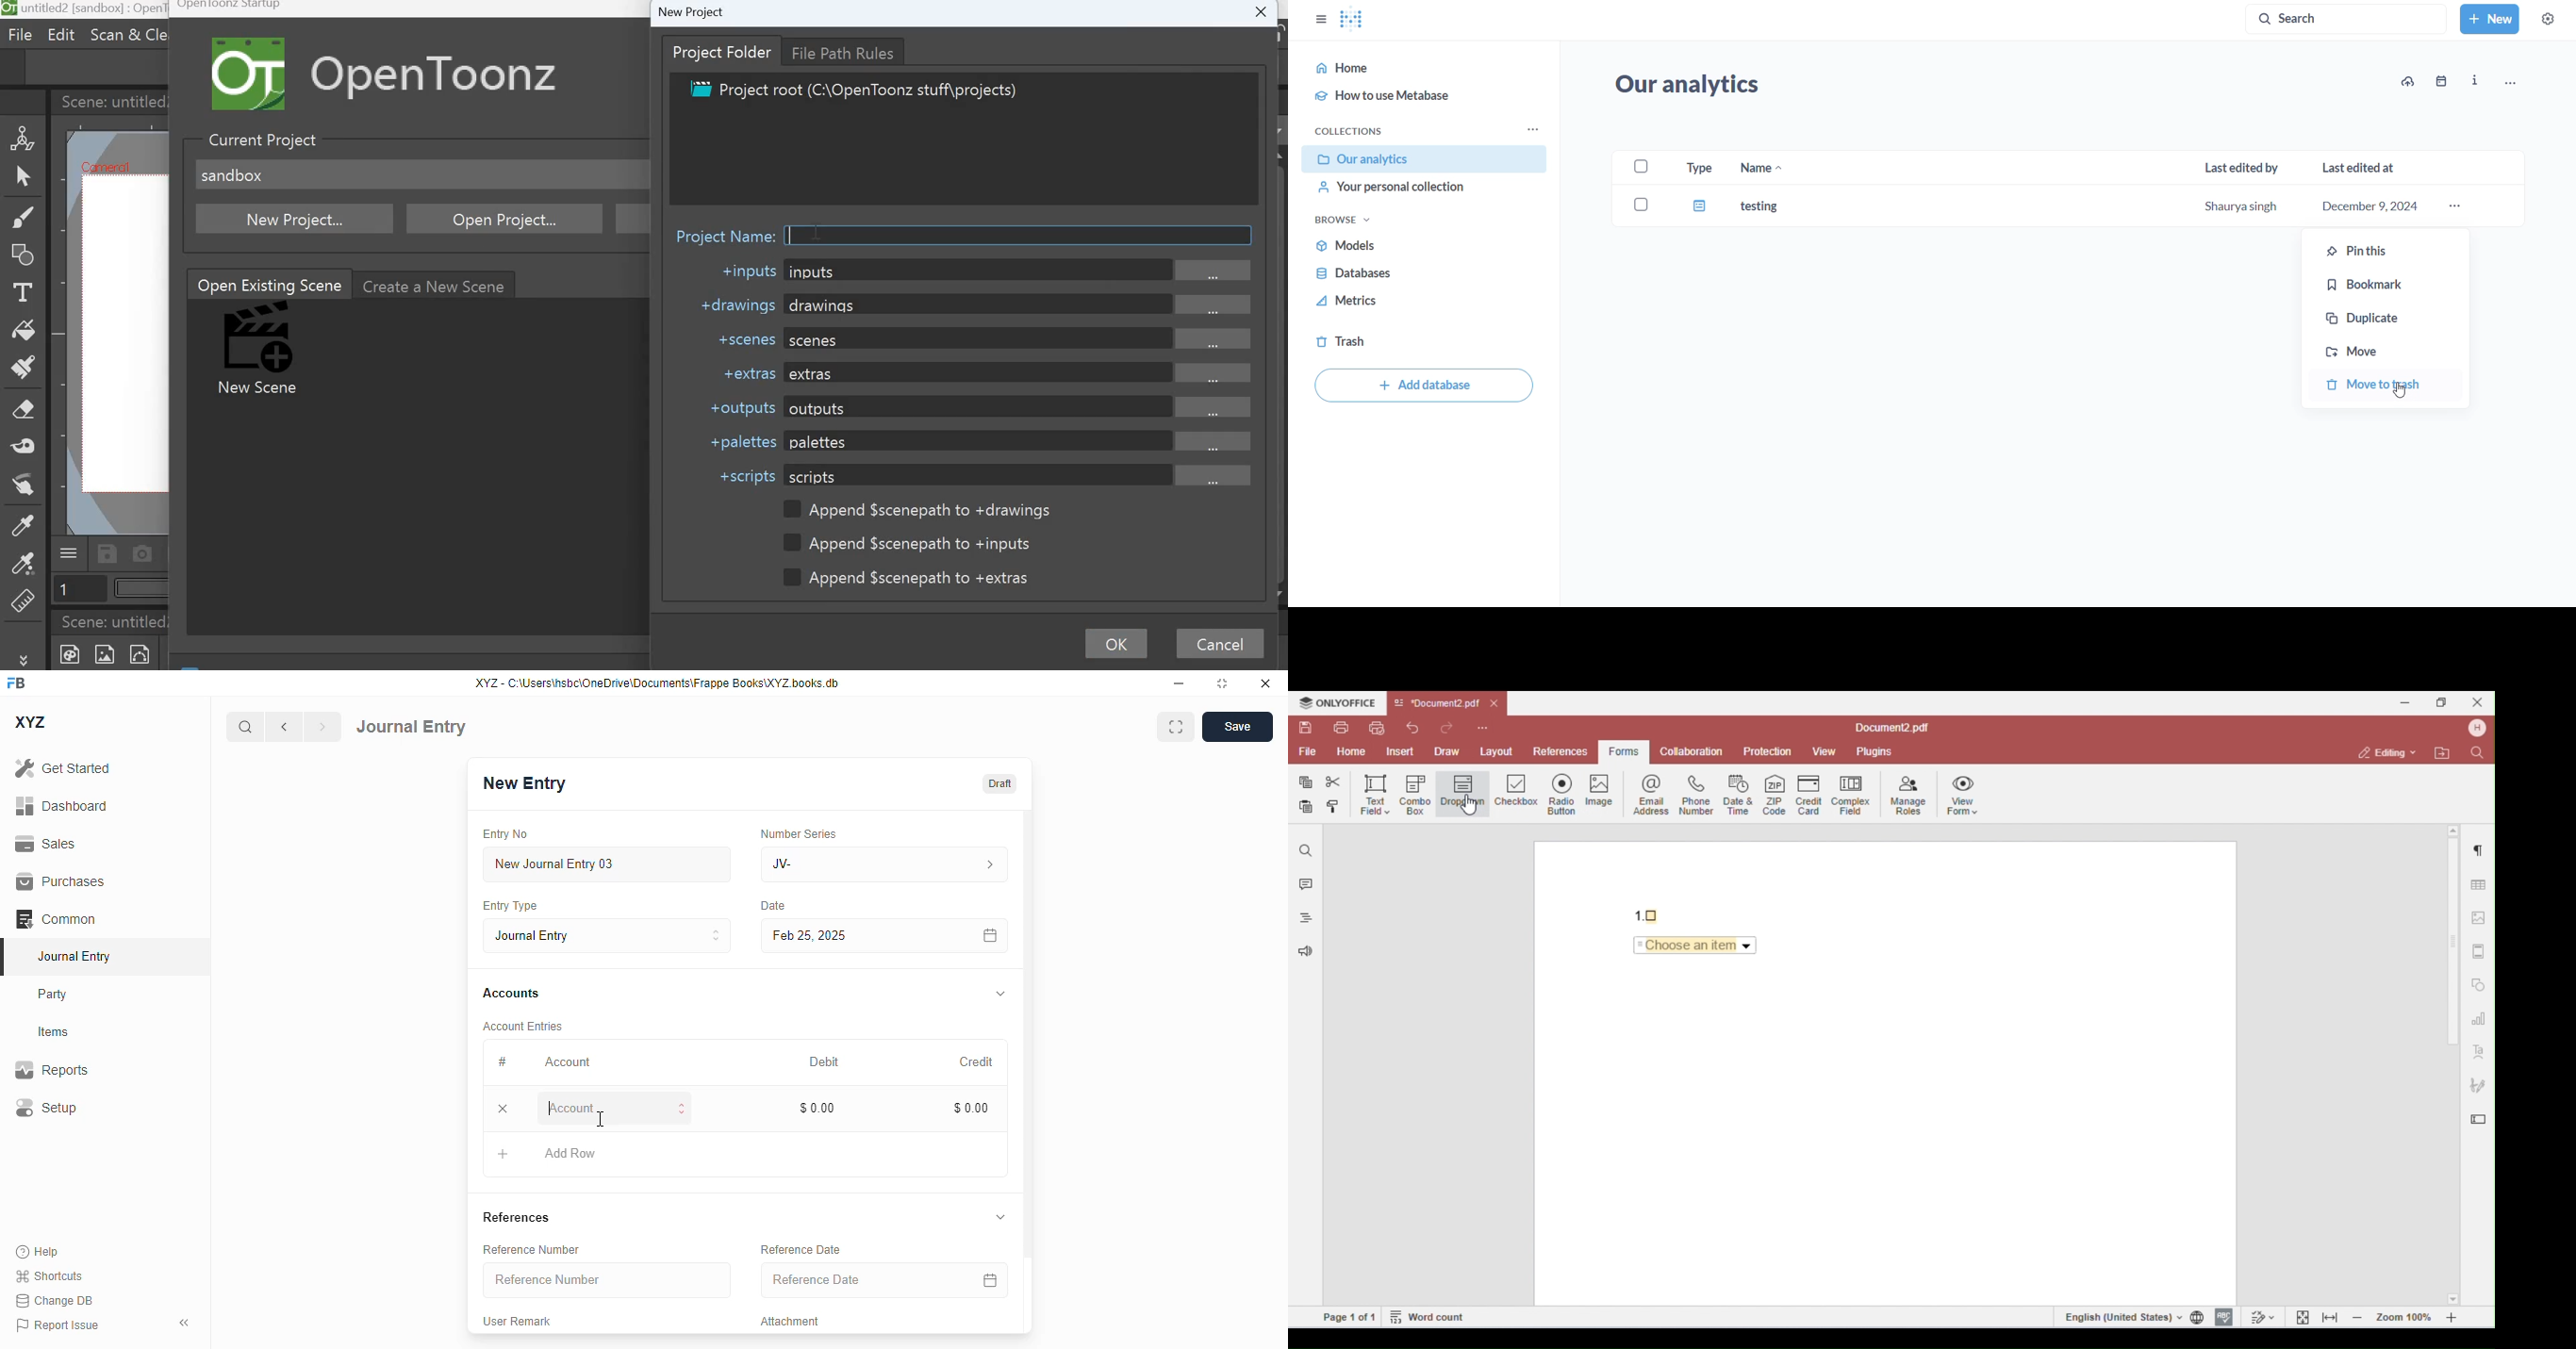 The image size is (2576, 1372). Describe the element at coordinates (1001, 994) in the screenshot. I see `toggle expand/collapse` at that location.